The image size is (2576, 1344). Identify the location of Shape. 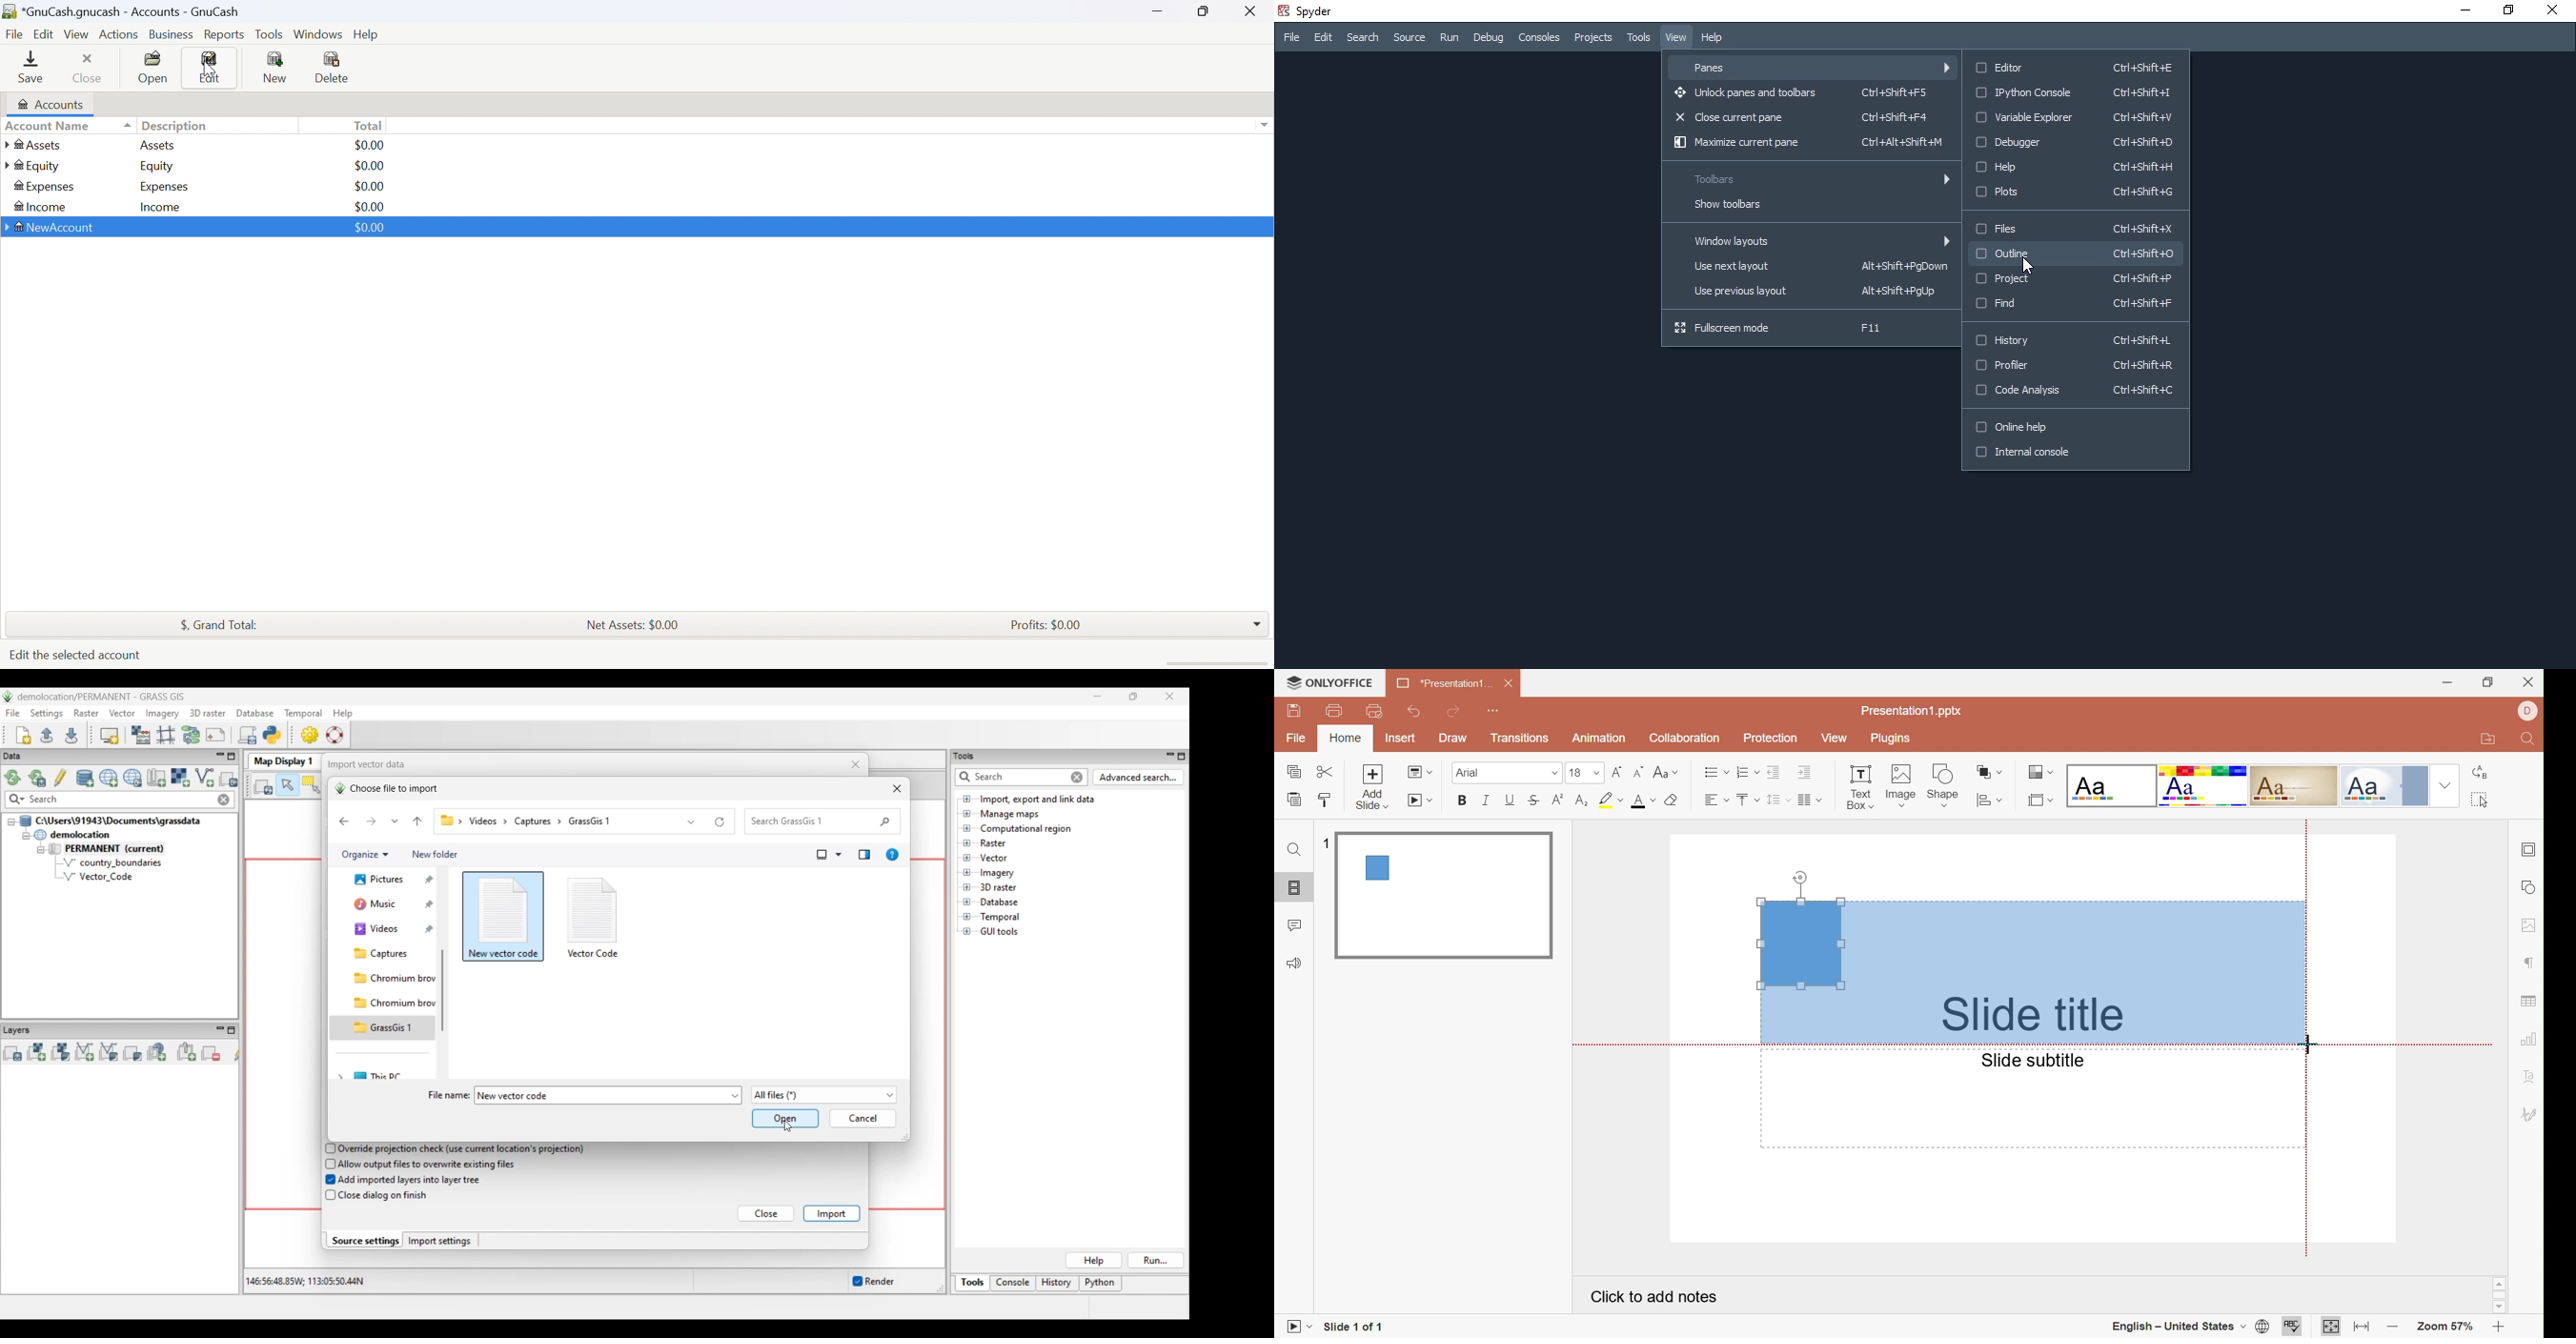
(1943, 787).